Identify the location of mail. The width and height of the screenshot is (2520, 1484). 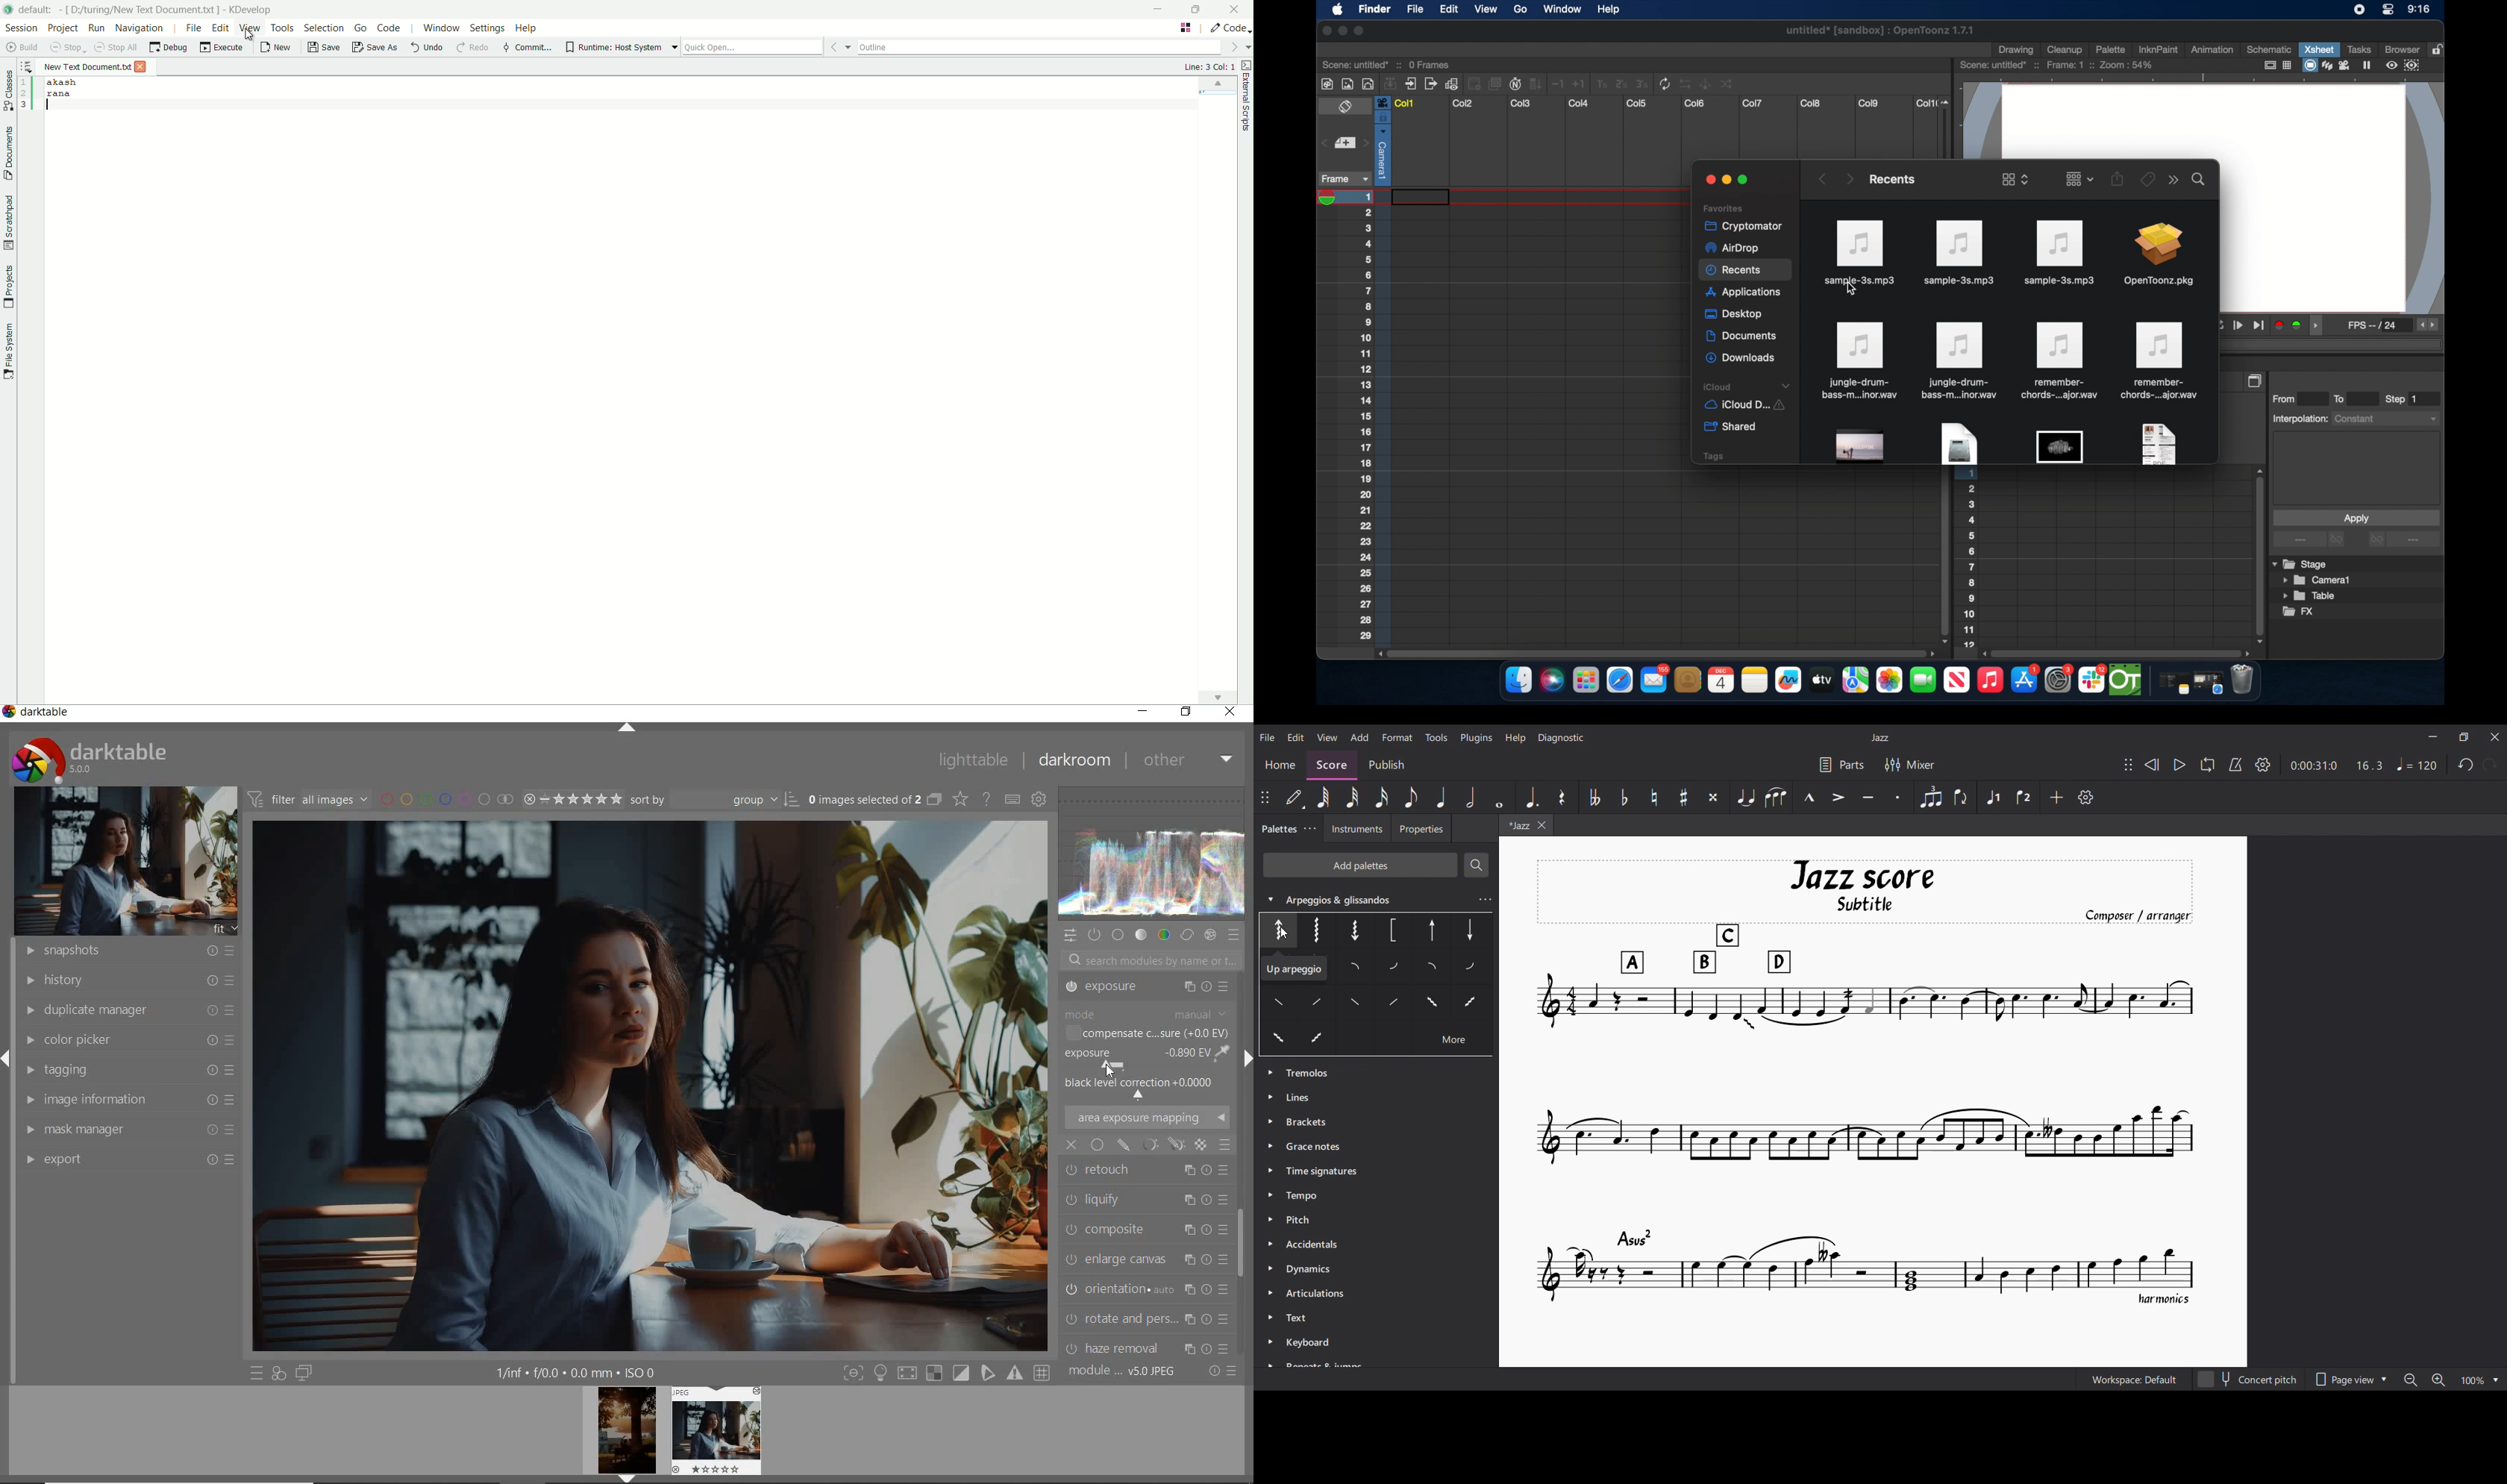
(1654, 678).